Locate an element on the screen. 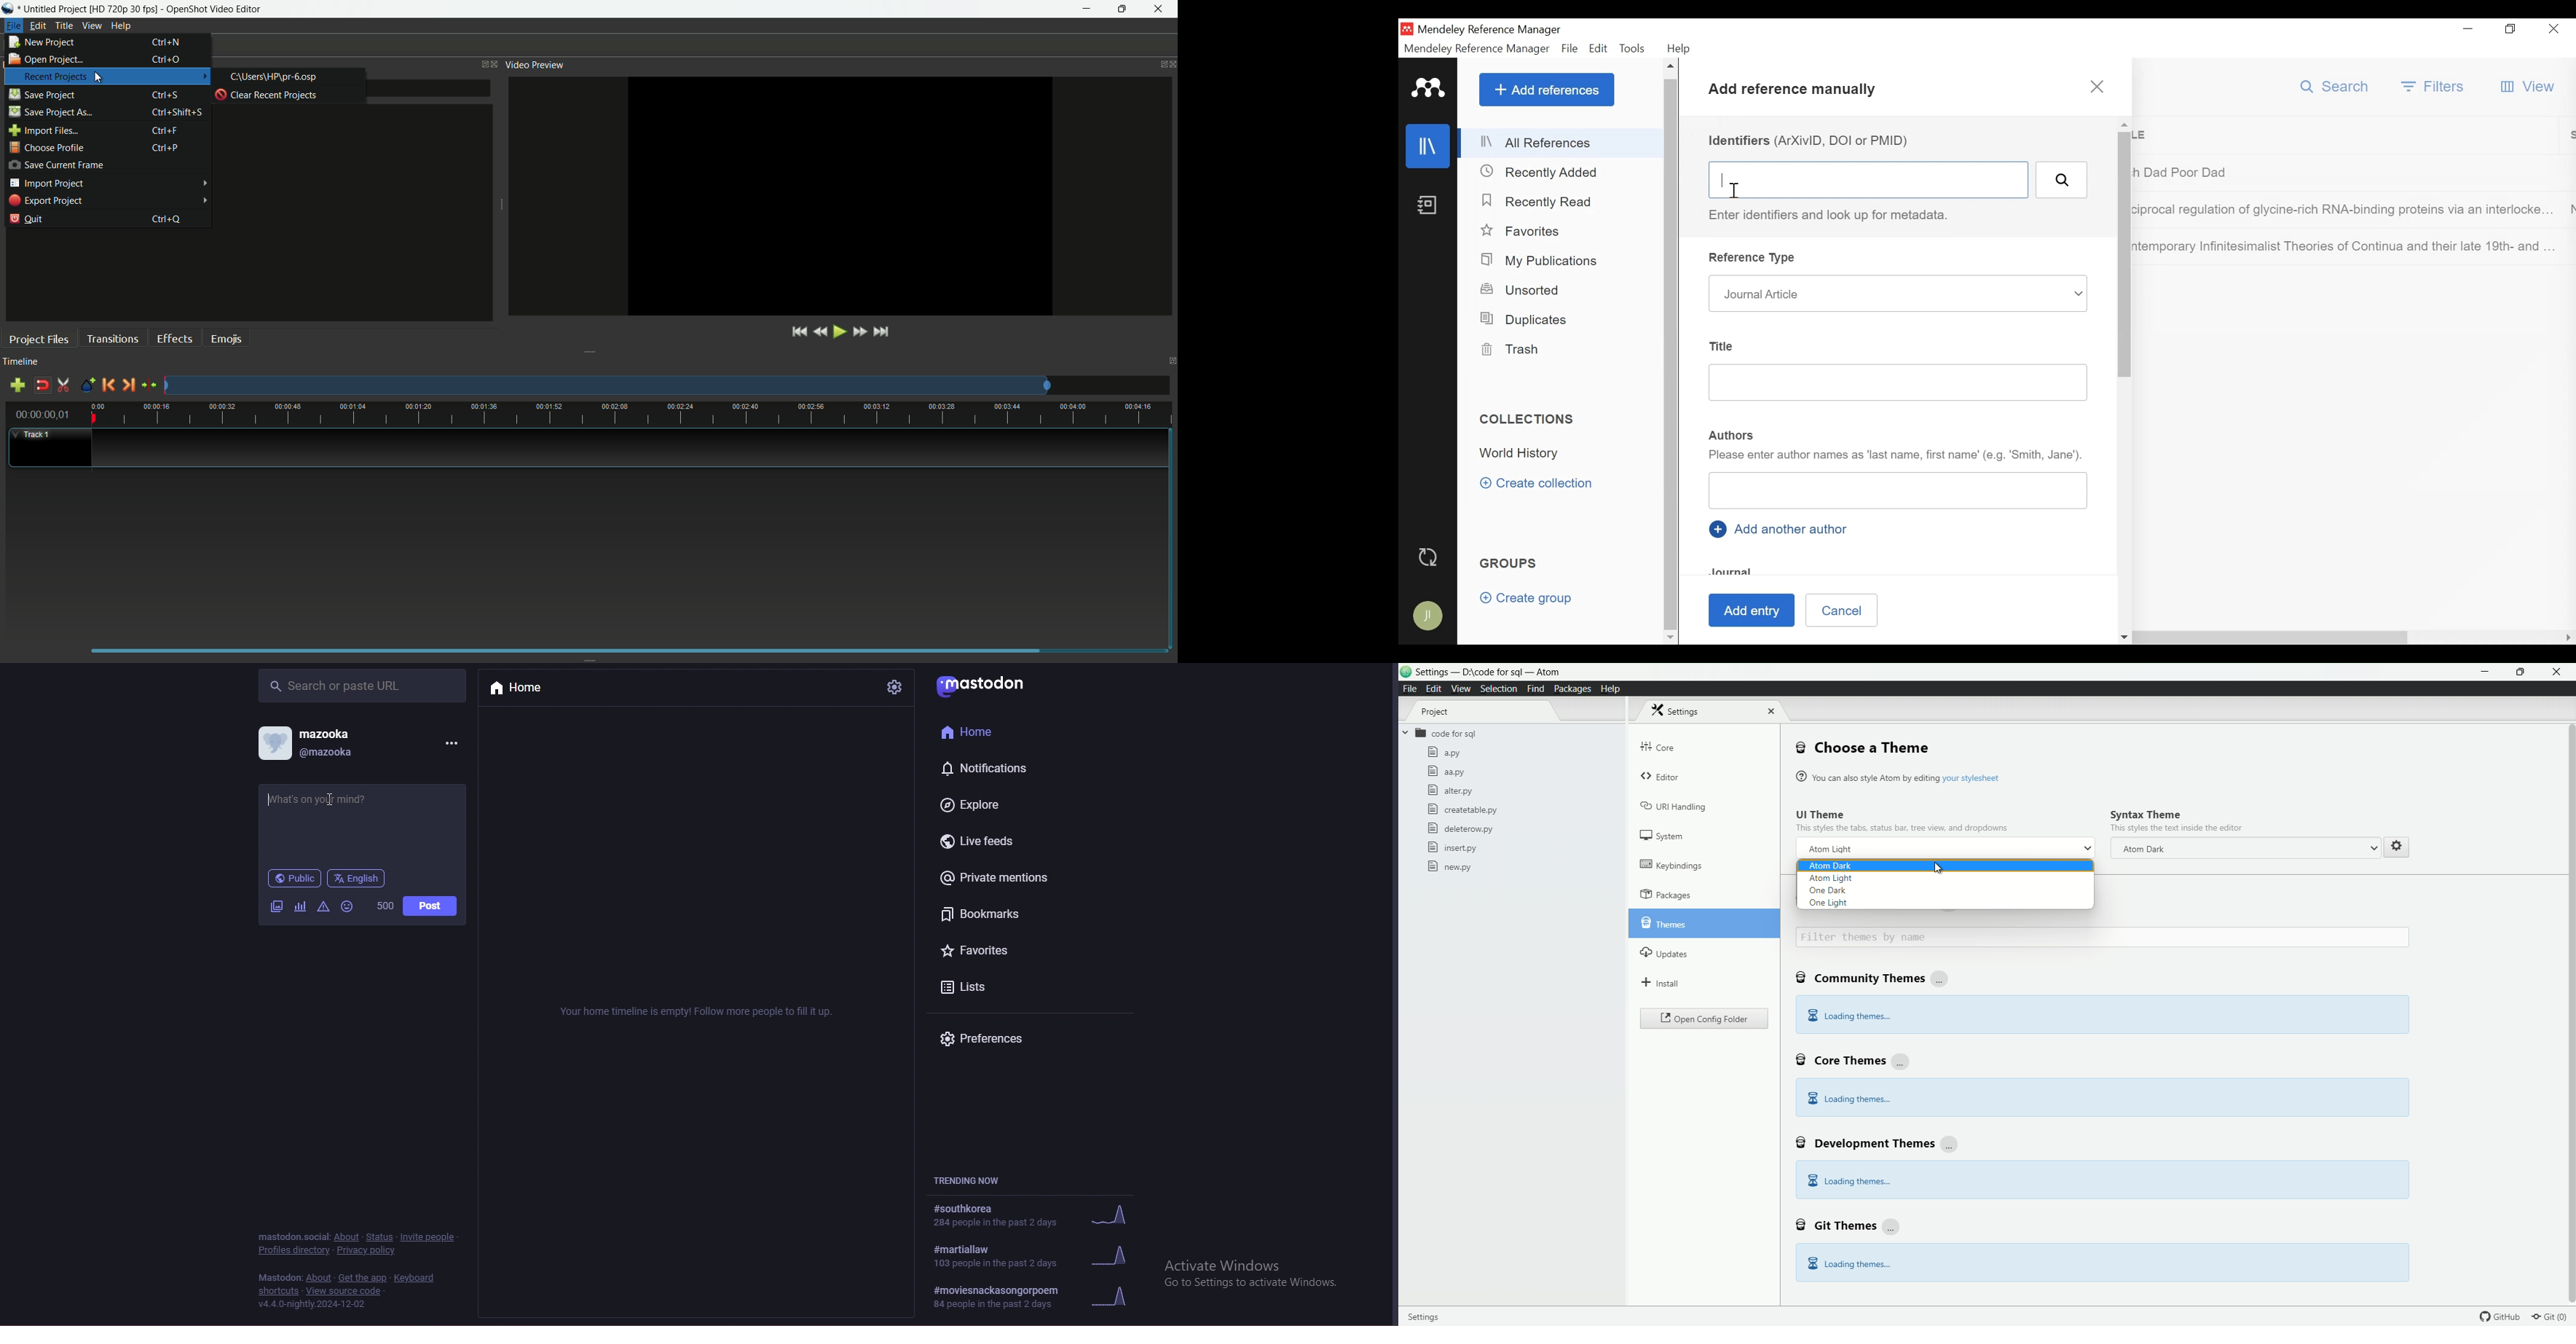 This screenshot has width=2576, height=1344. cursor is located at coordinates (1740, 192).